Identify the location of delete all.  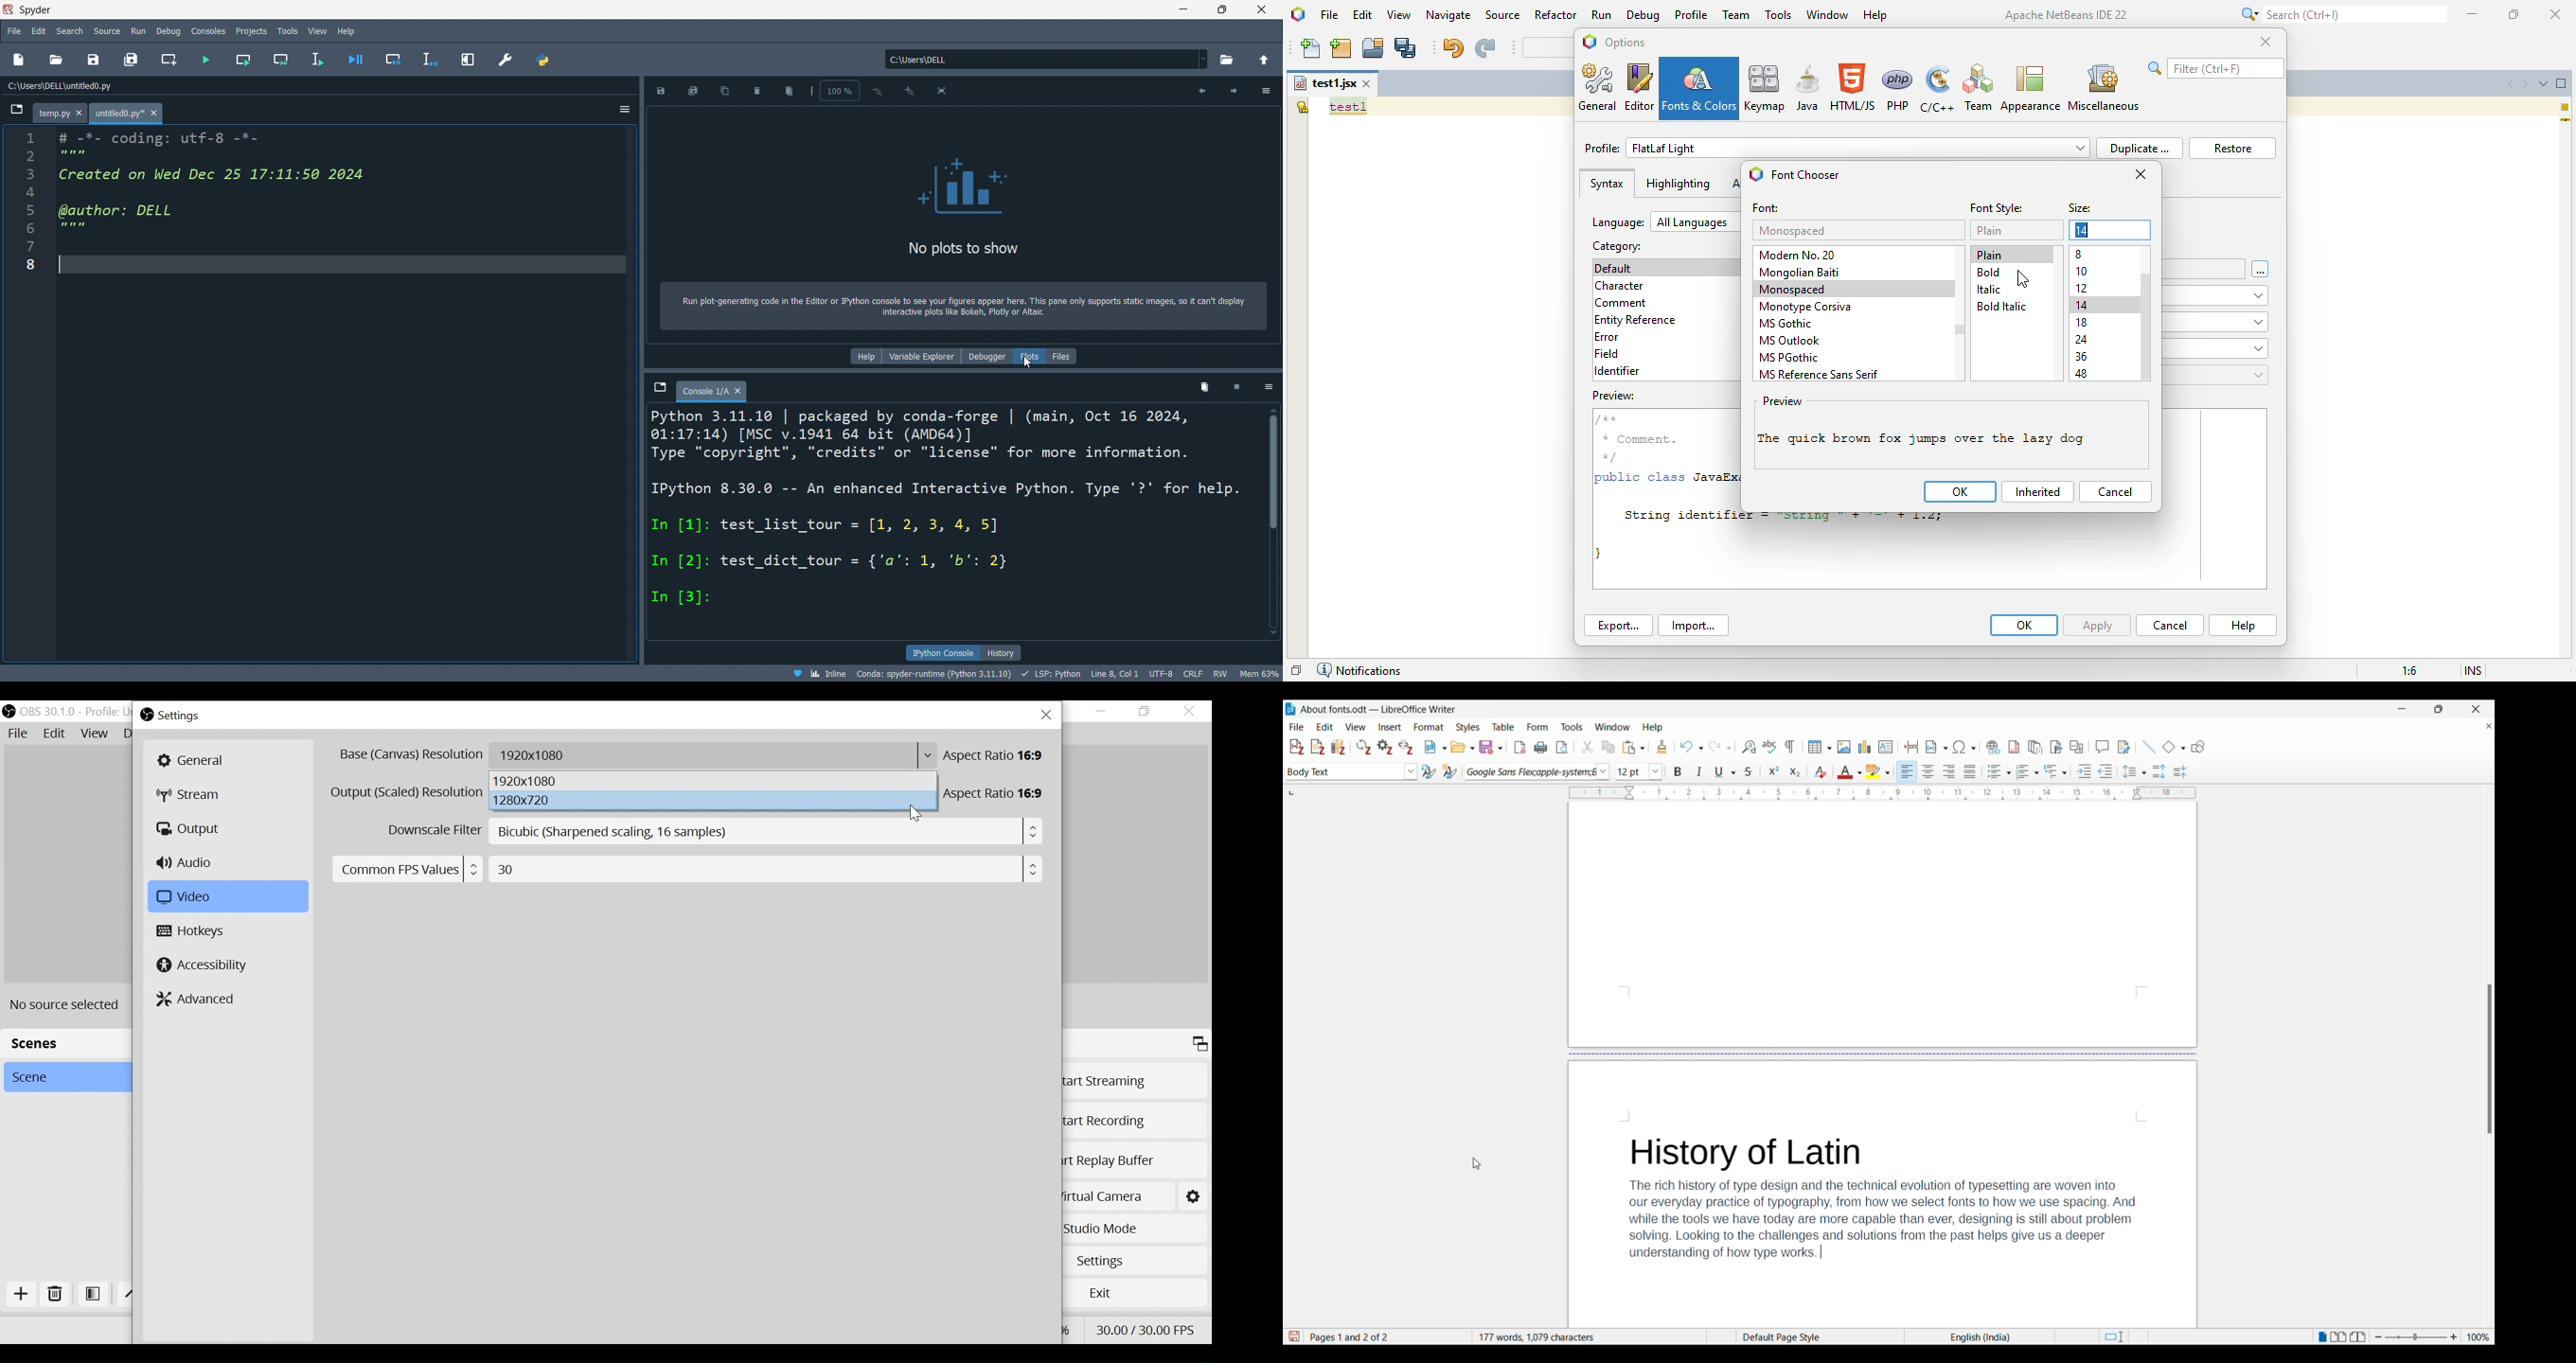
(792, 90).